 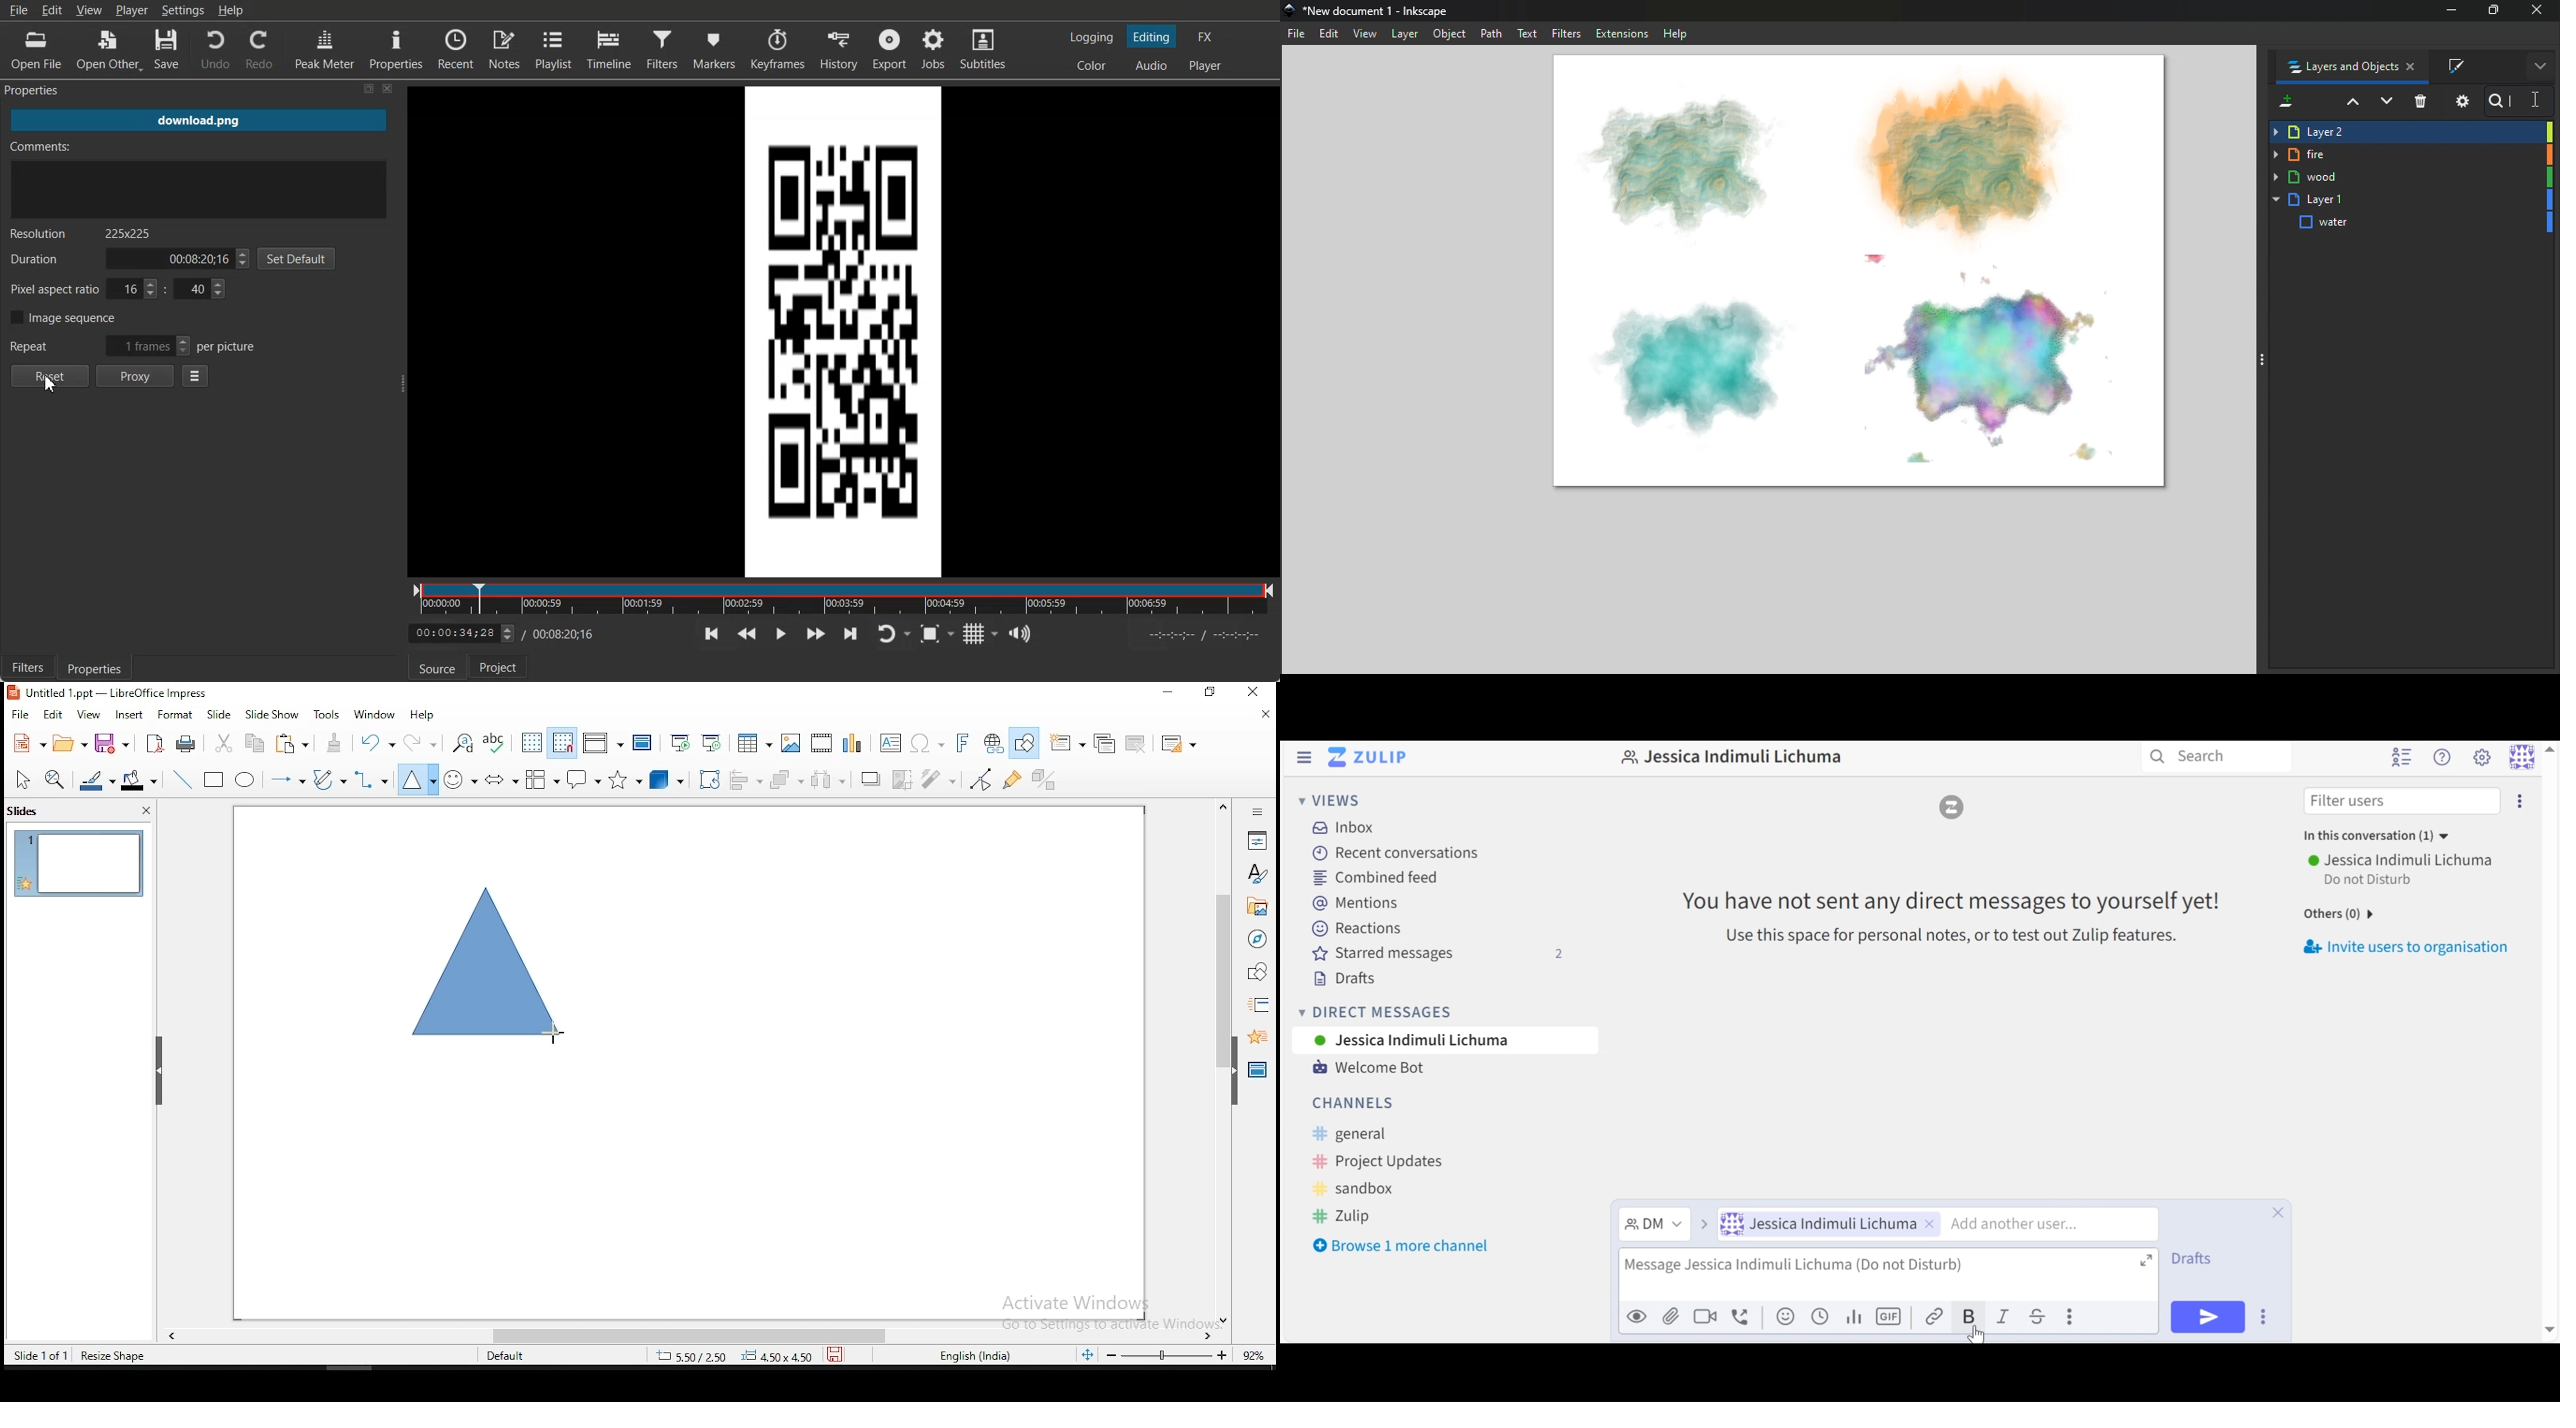 I want to click on paste, so click(x=336, y=743).